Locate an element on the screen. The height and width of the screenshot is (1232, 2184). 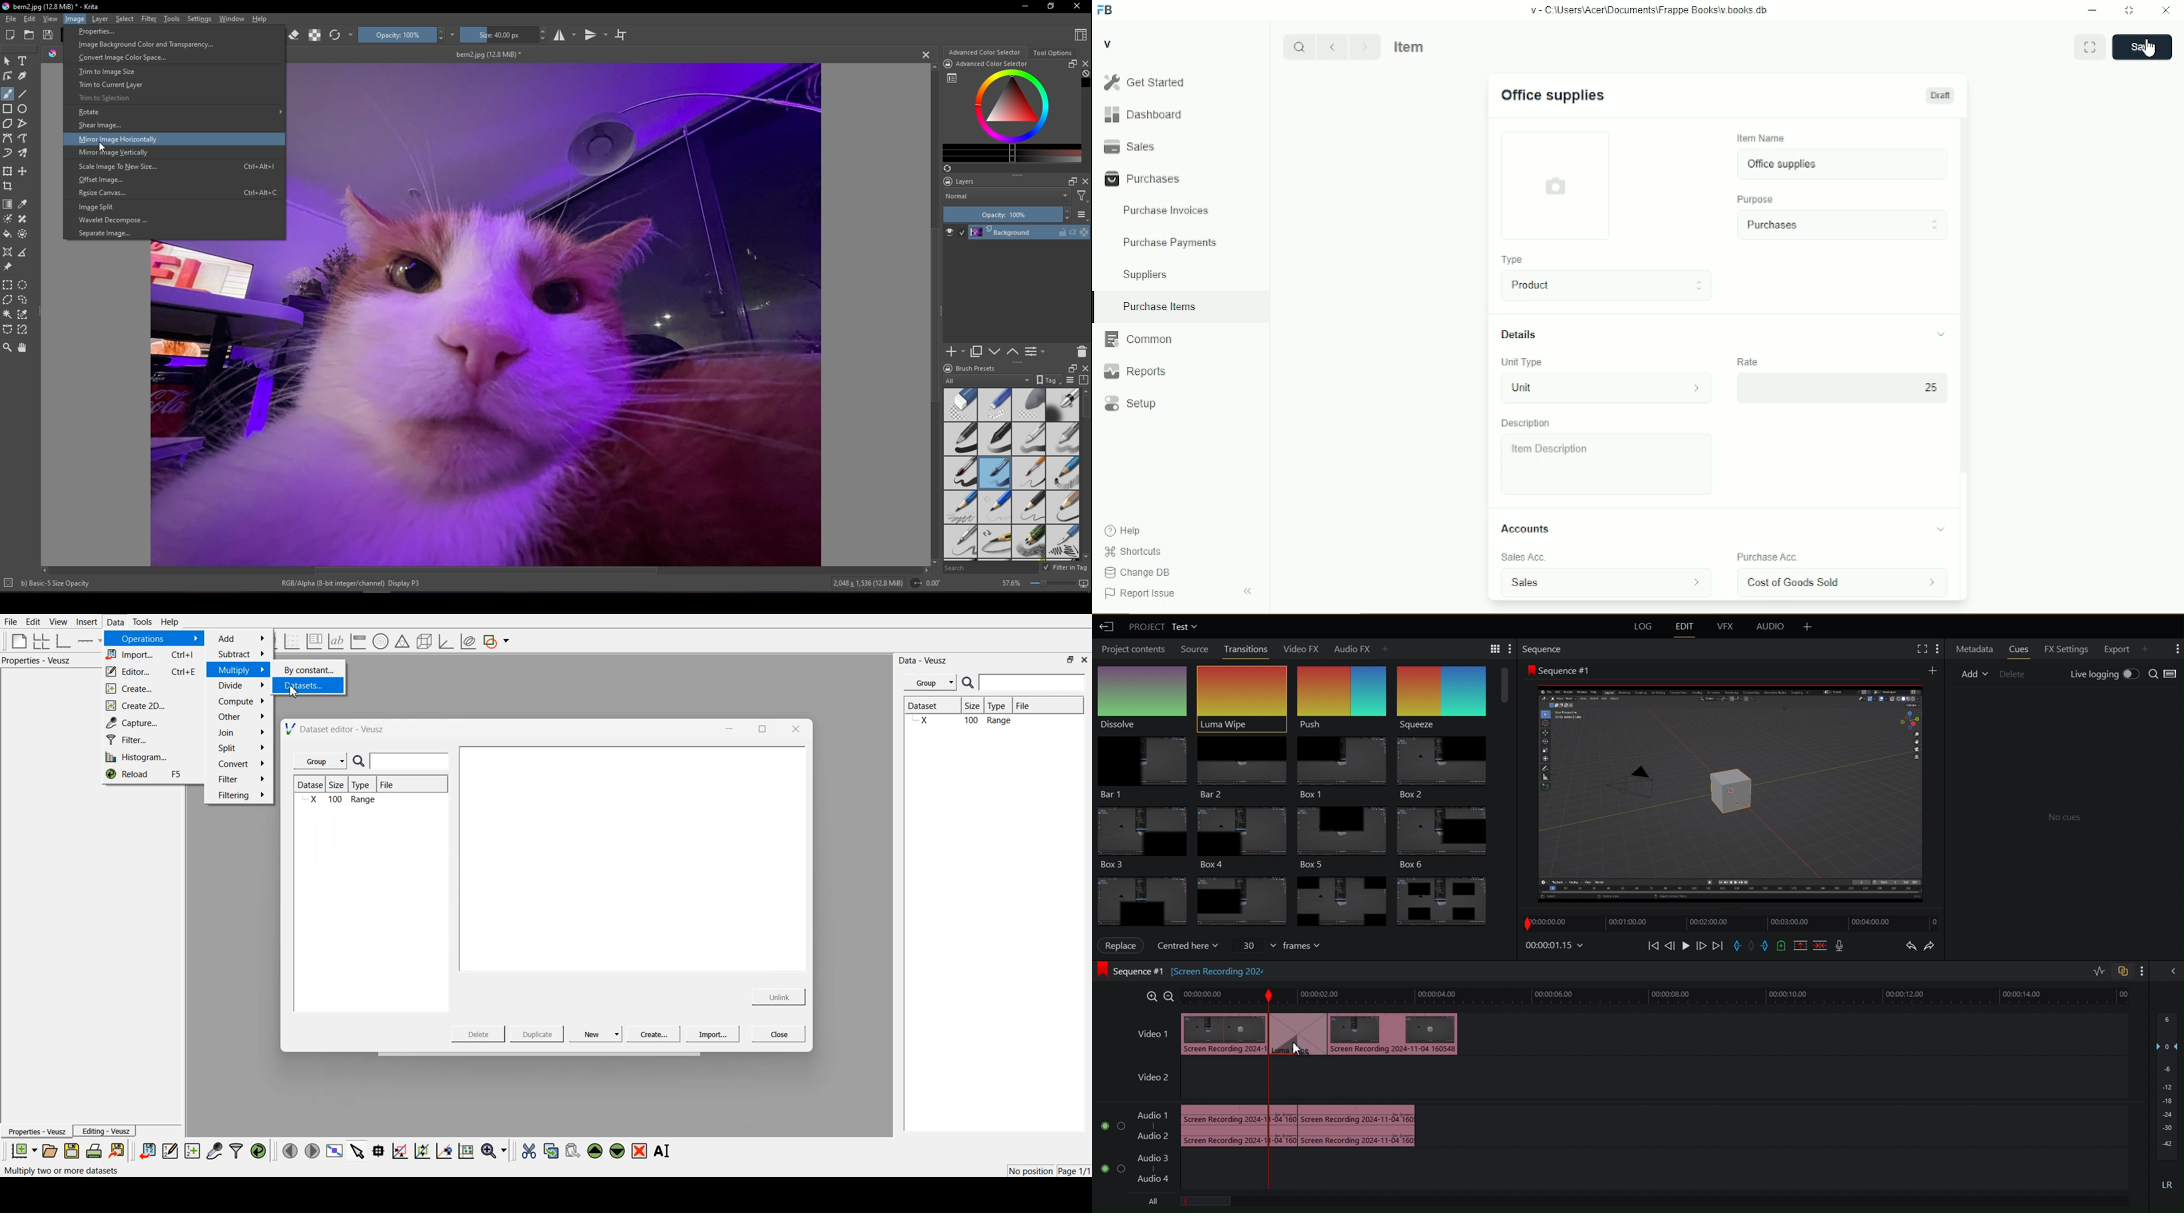
Close tab is located at coordinates (926, 55).